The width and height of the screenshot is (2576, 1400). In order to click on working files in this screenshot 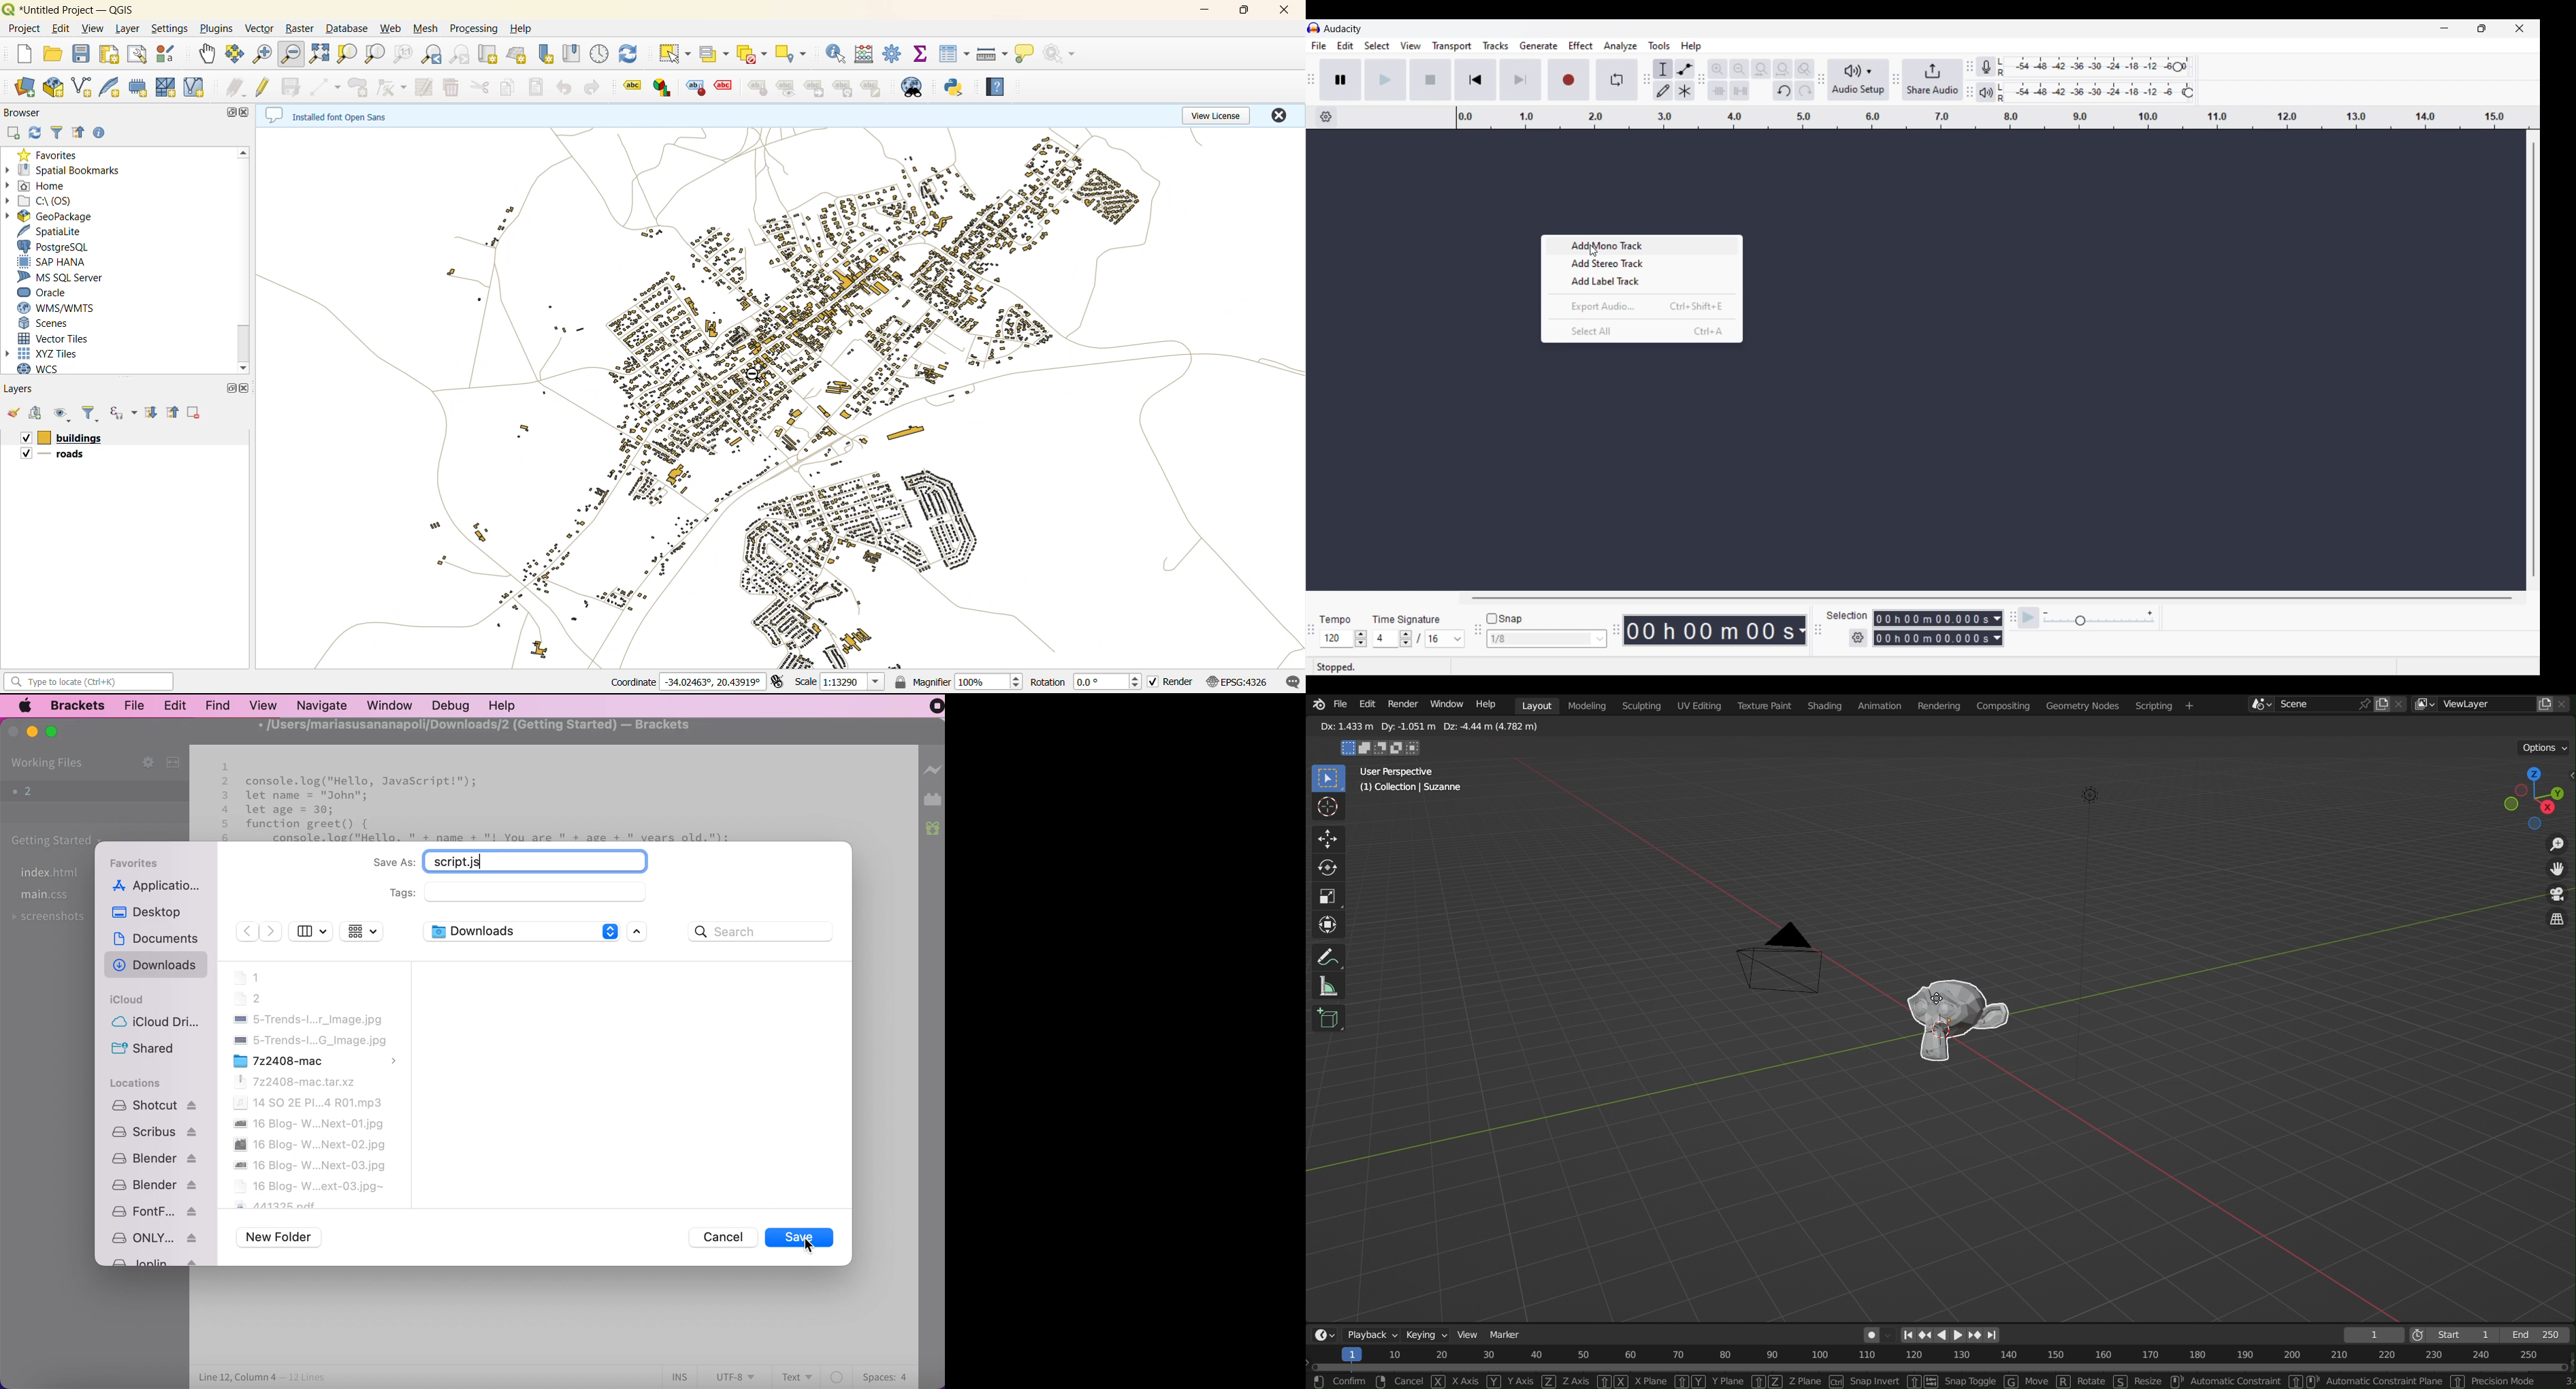, I will do `click(48, 763)`.